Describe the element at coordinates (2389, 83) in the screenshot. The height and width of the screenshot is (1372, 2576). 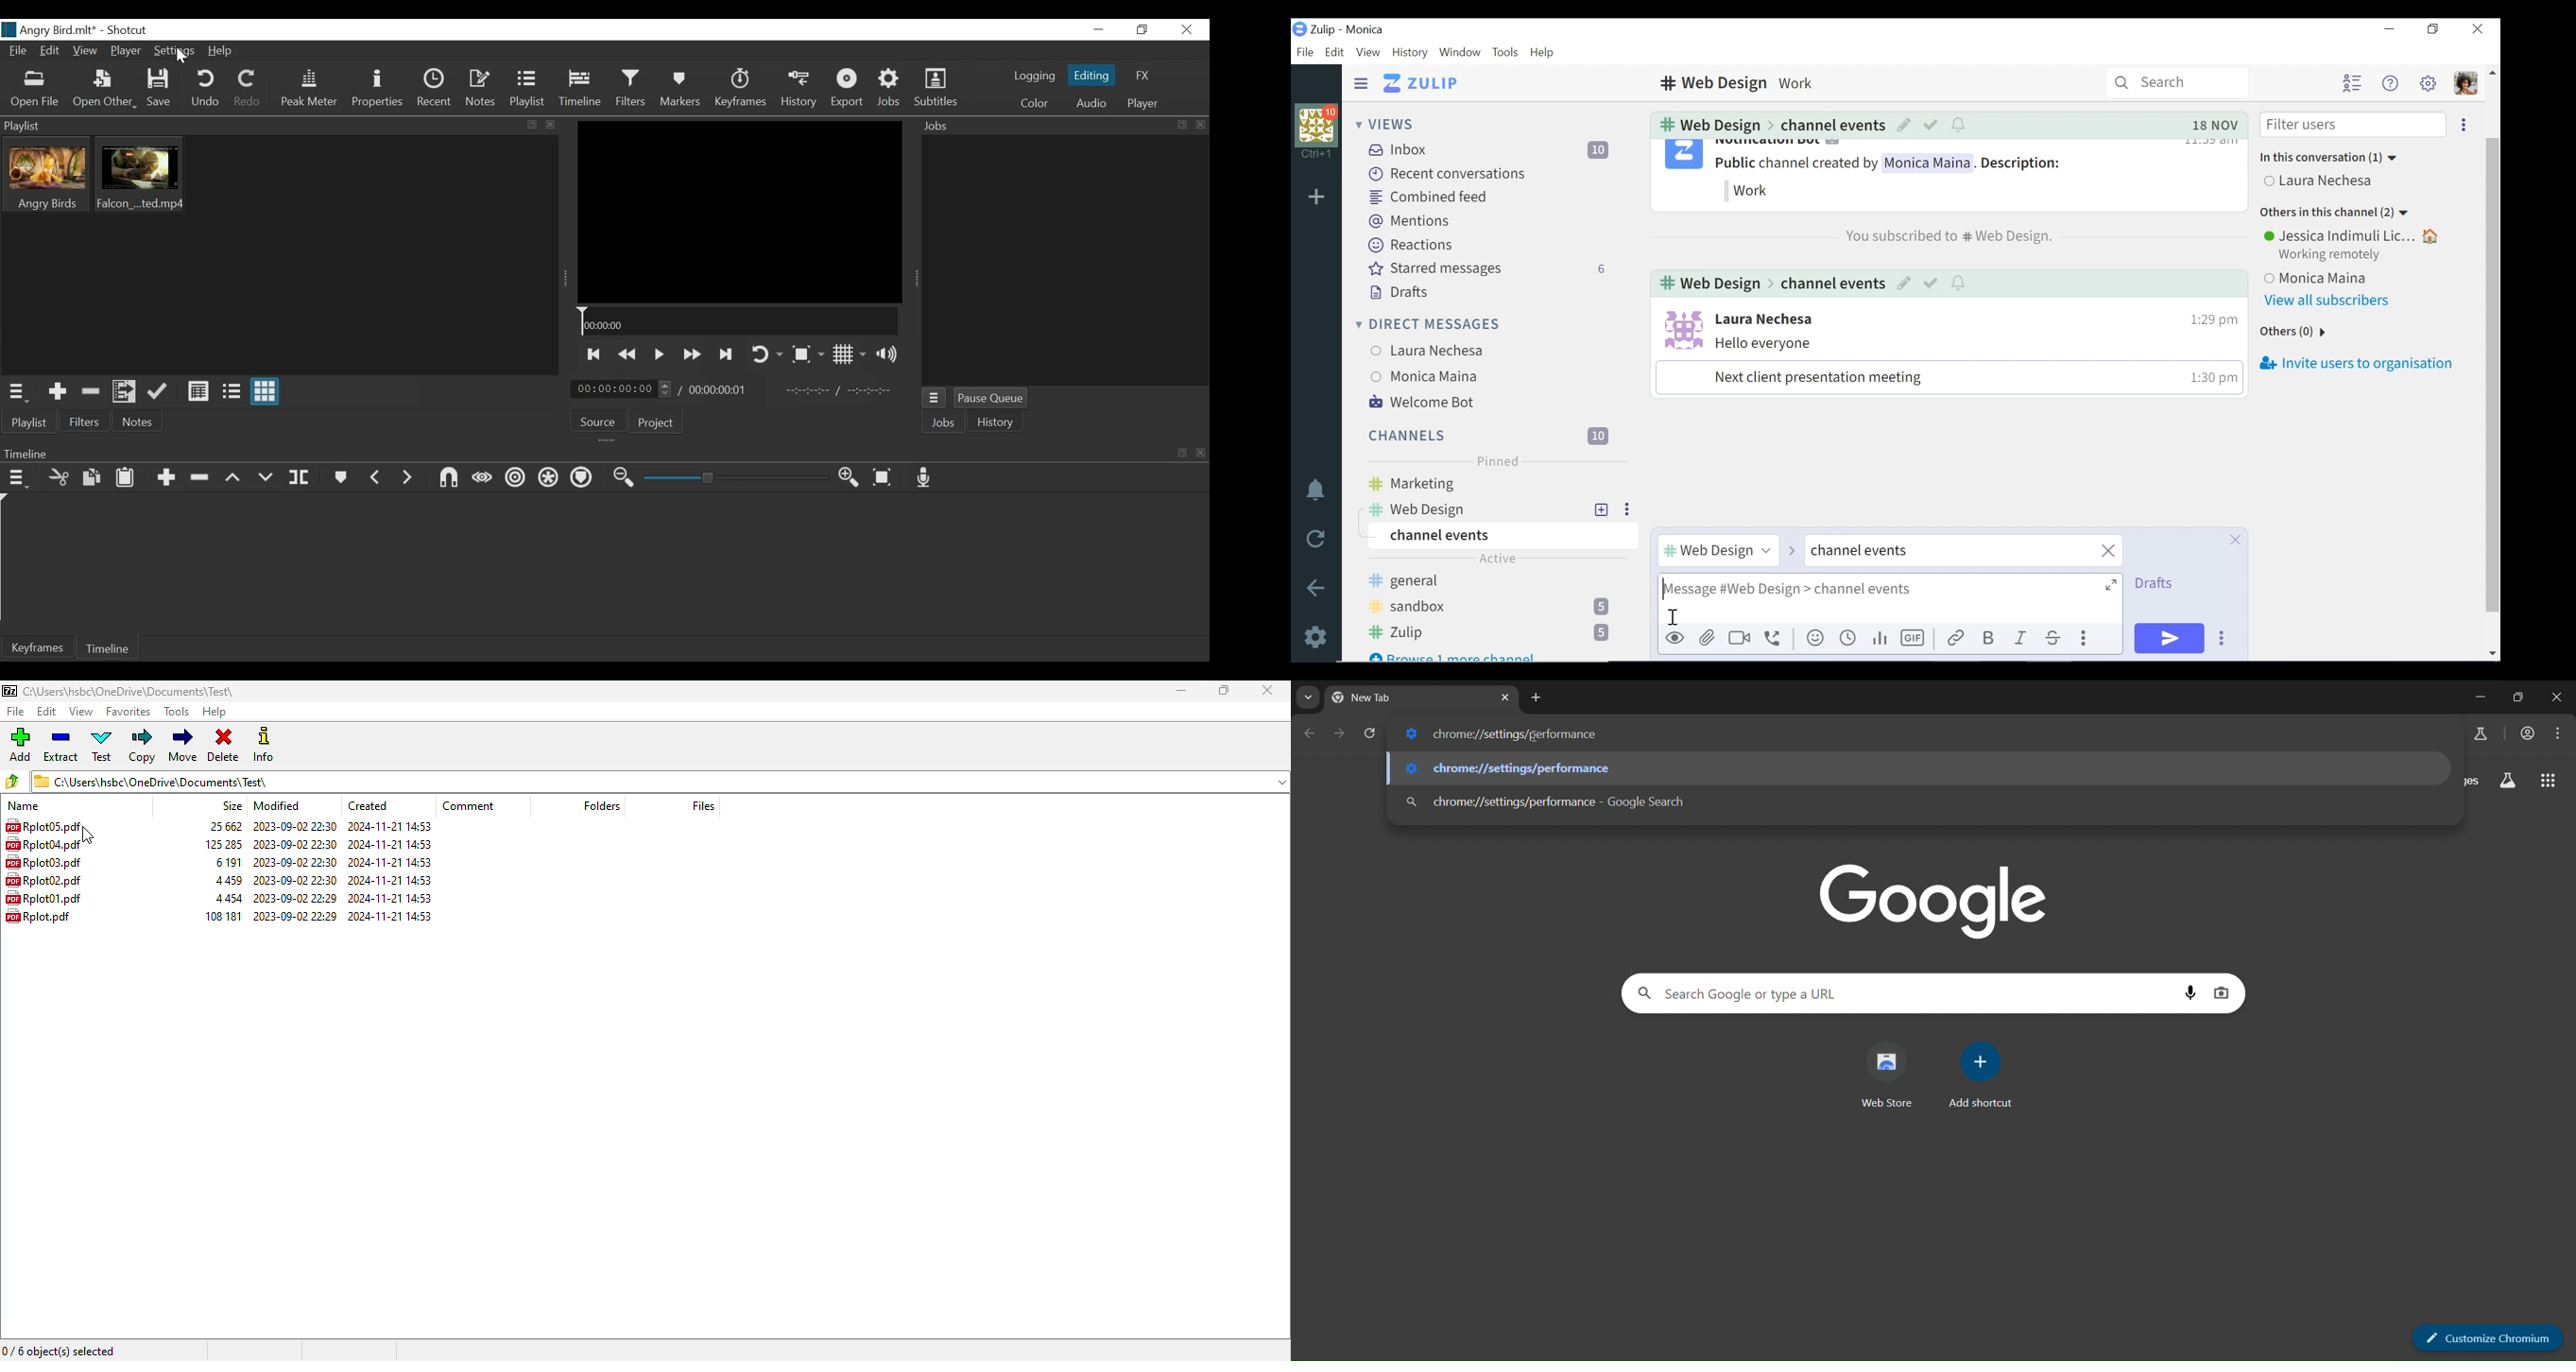
I see `Help menu` at that location.